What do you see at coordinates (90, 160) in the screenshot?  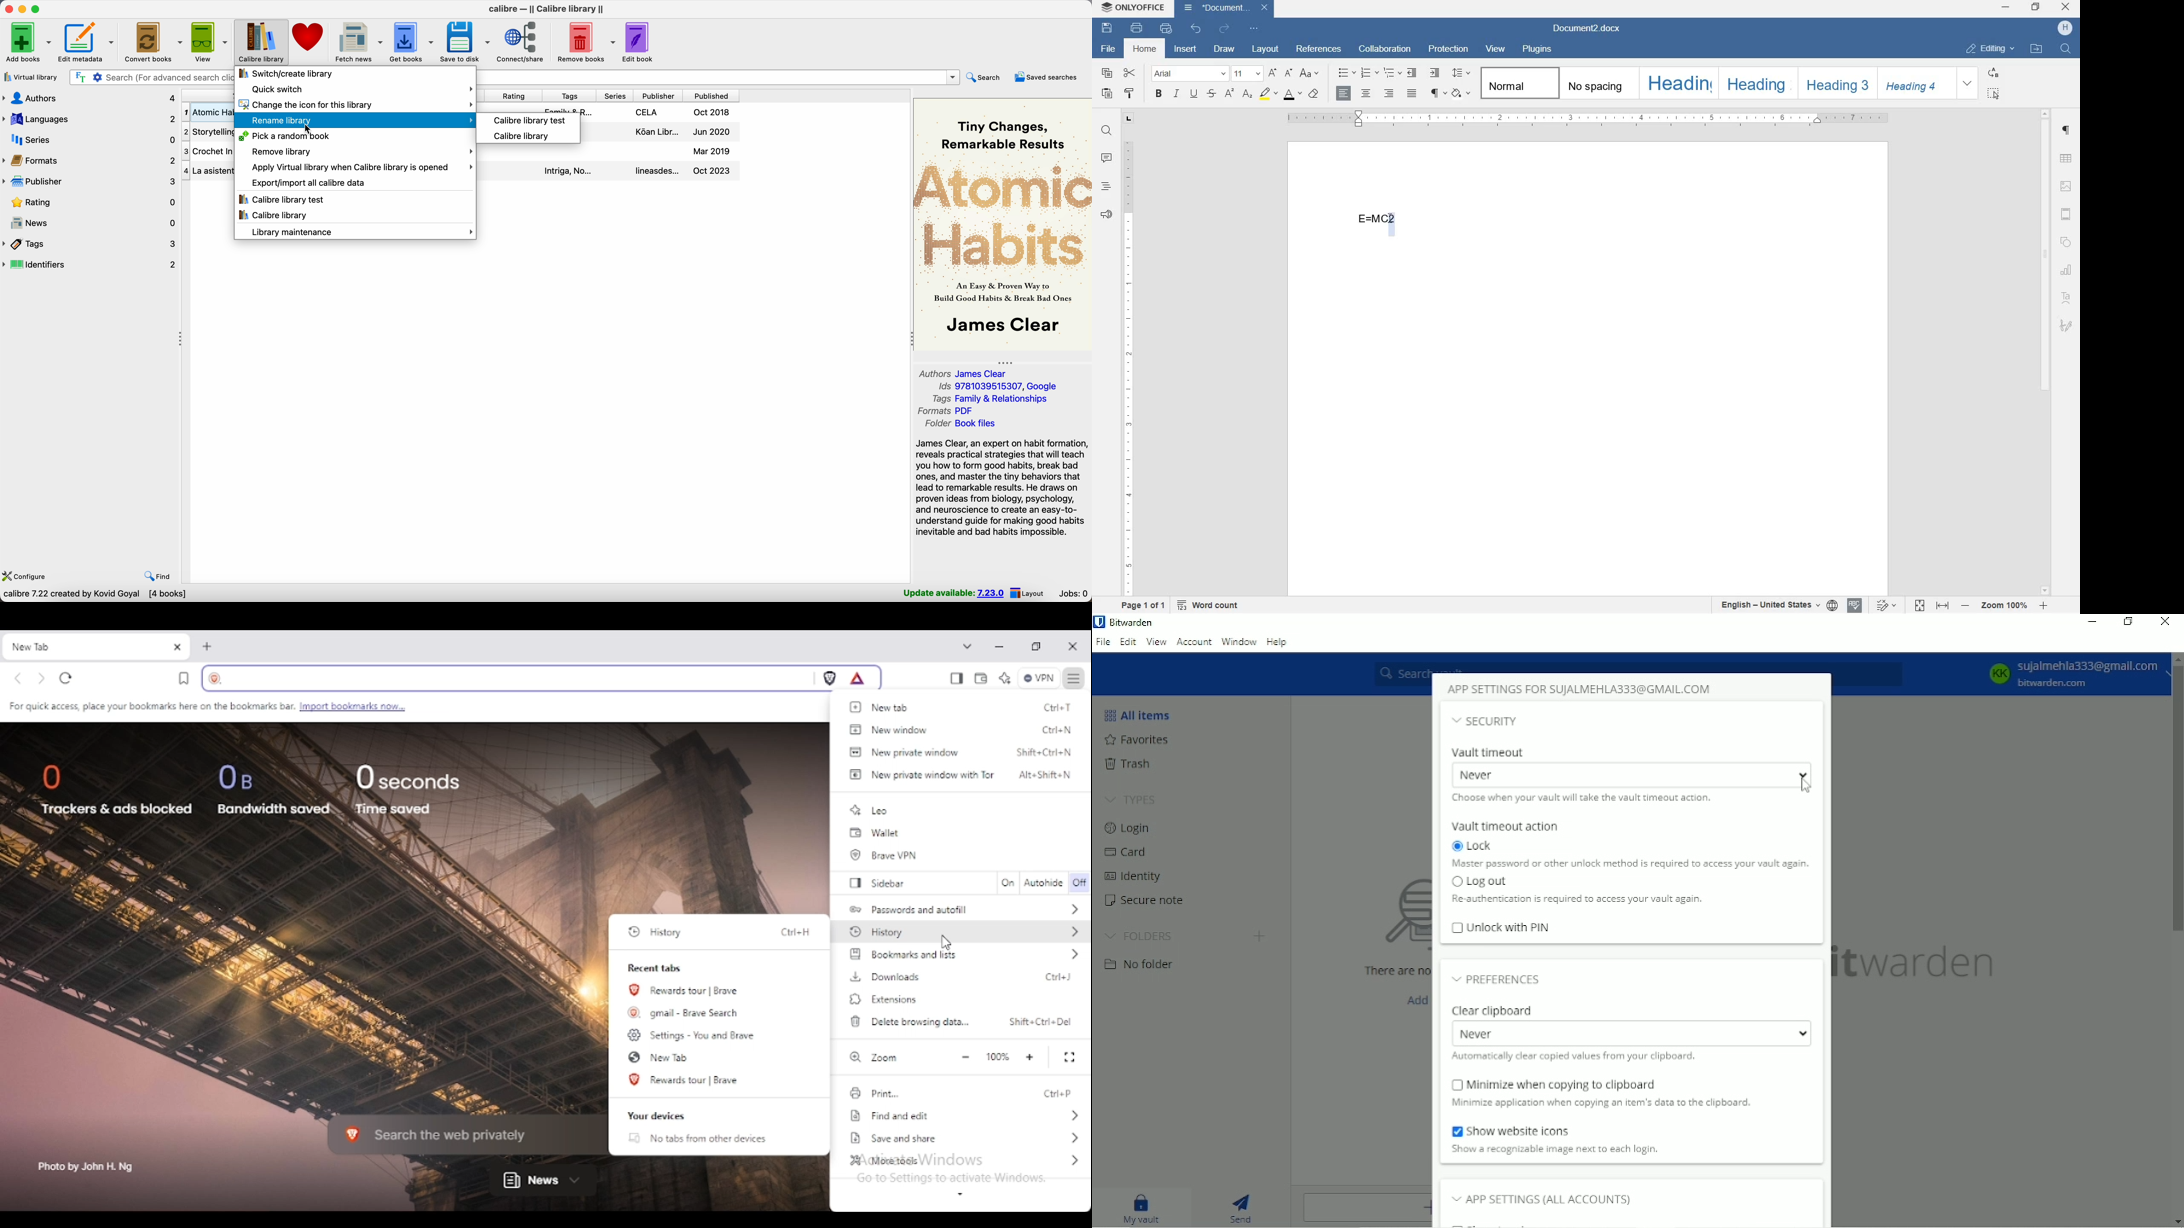 I see `formats` at bounding box center [90, 160].